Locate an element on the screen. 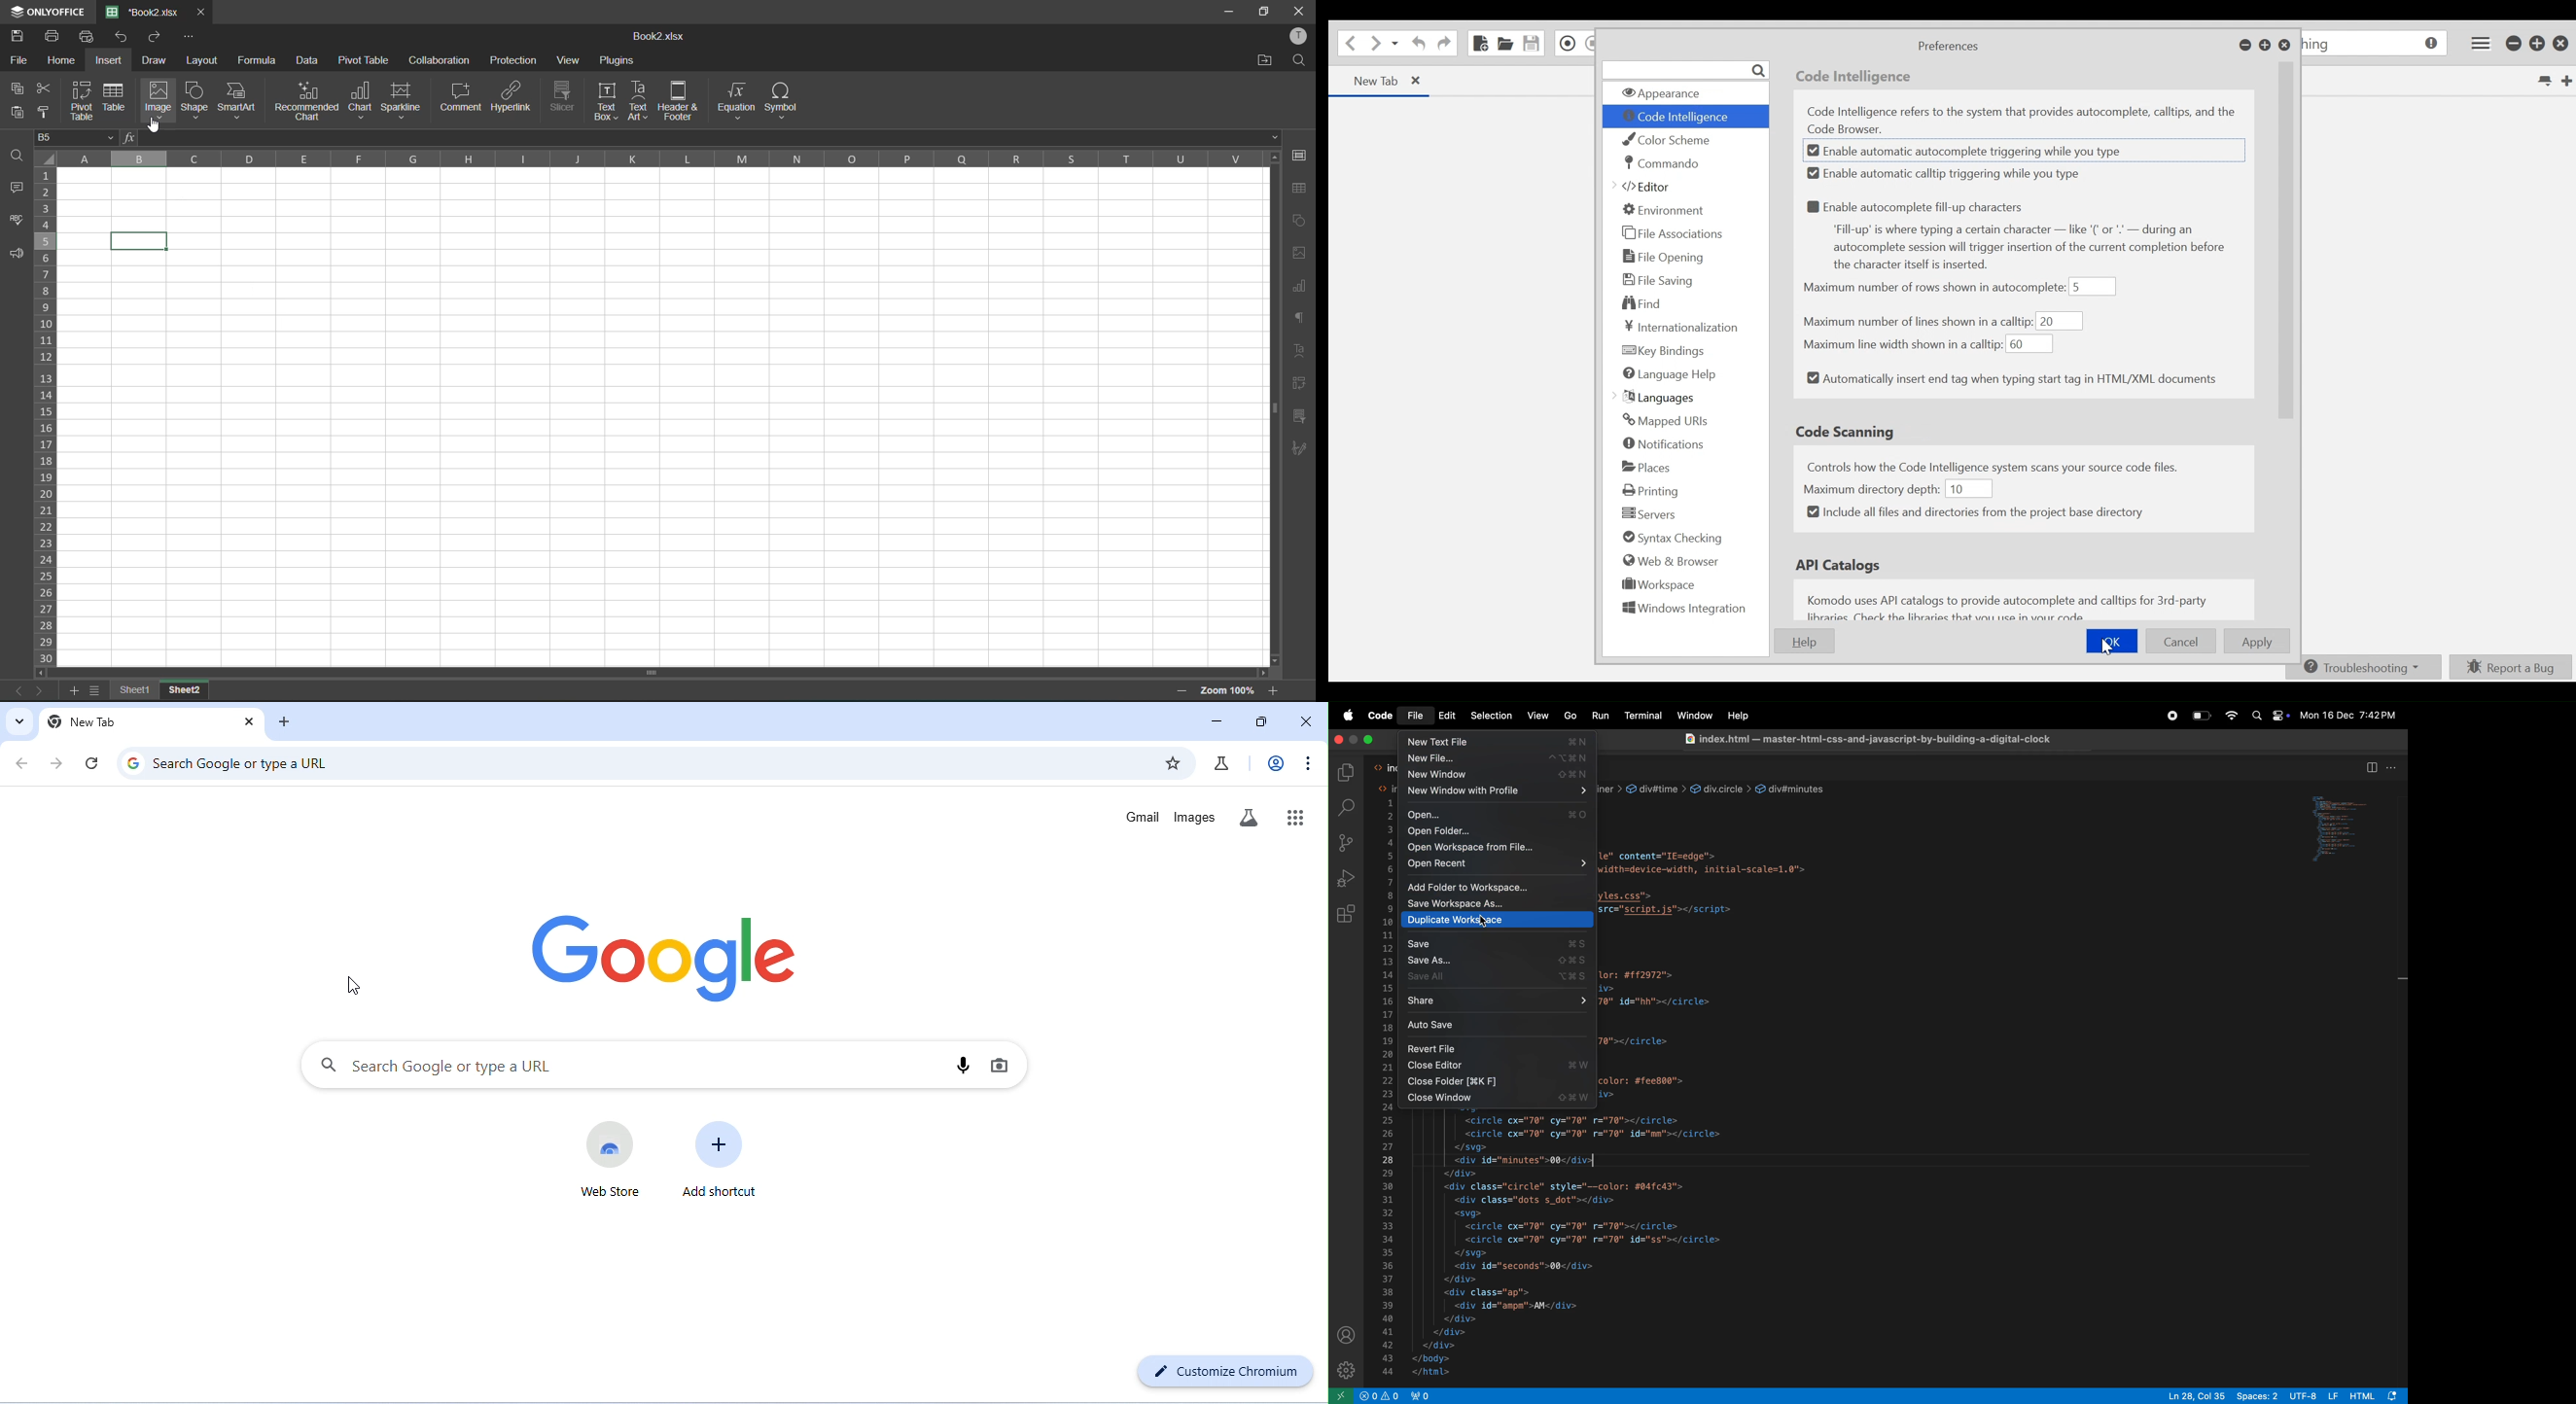 The image size is (2576, 1428). View is located at coordinates (1539, 714).